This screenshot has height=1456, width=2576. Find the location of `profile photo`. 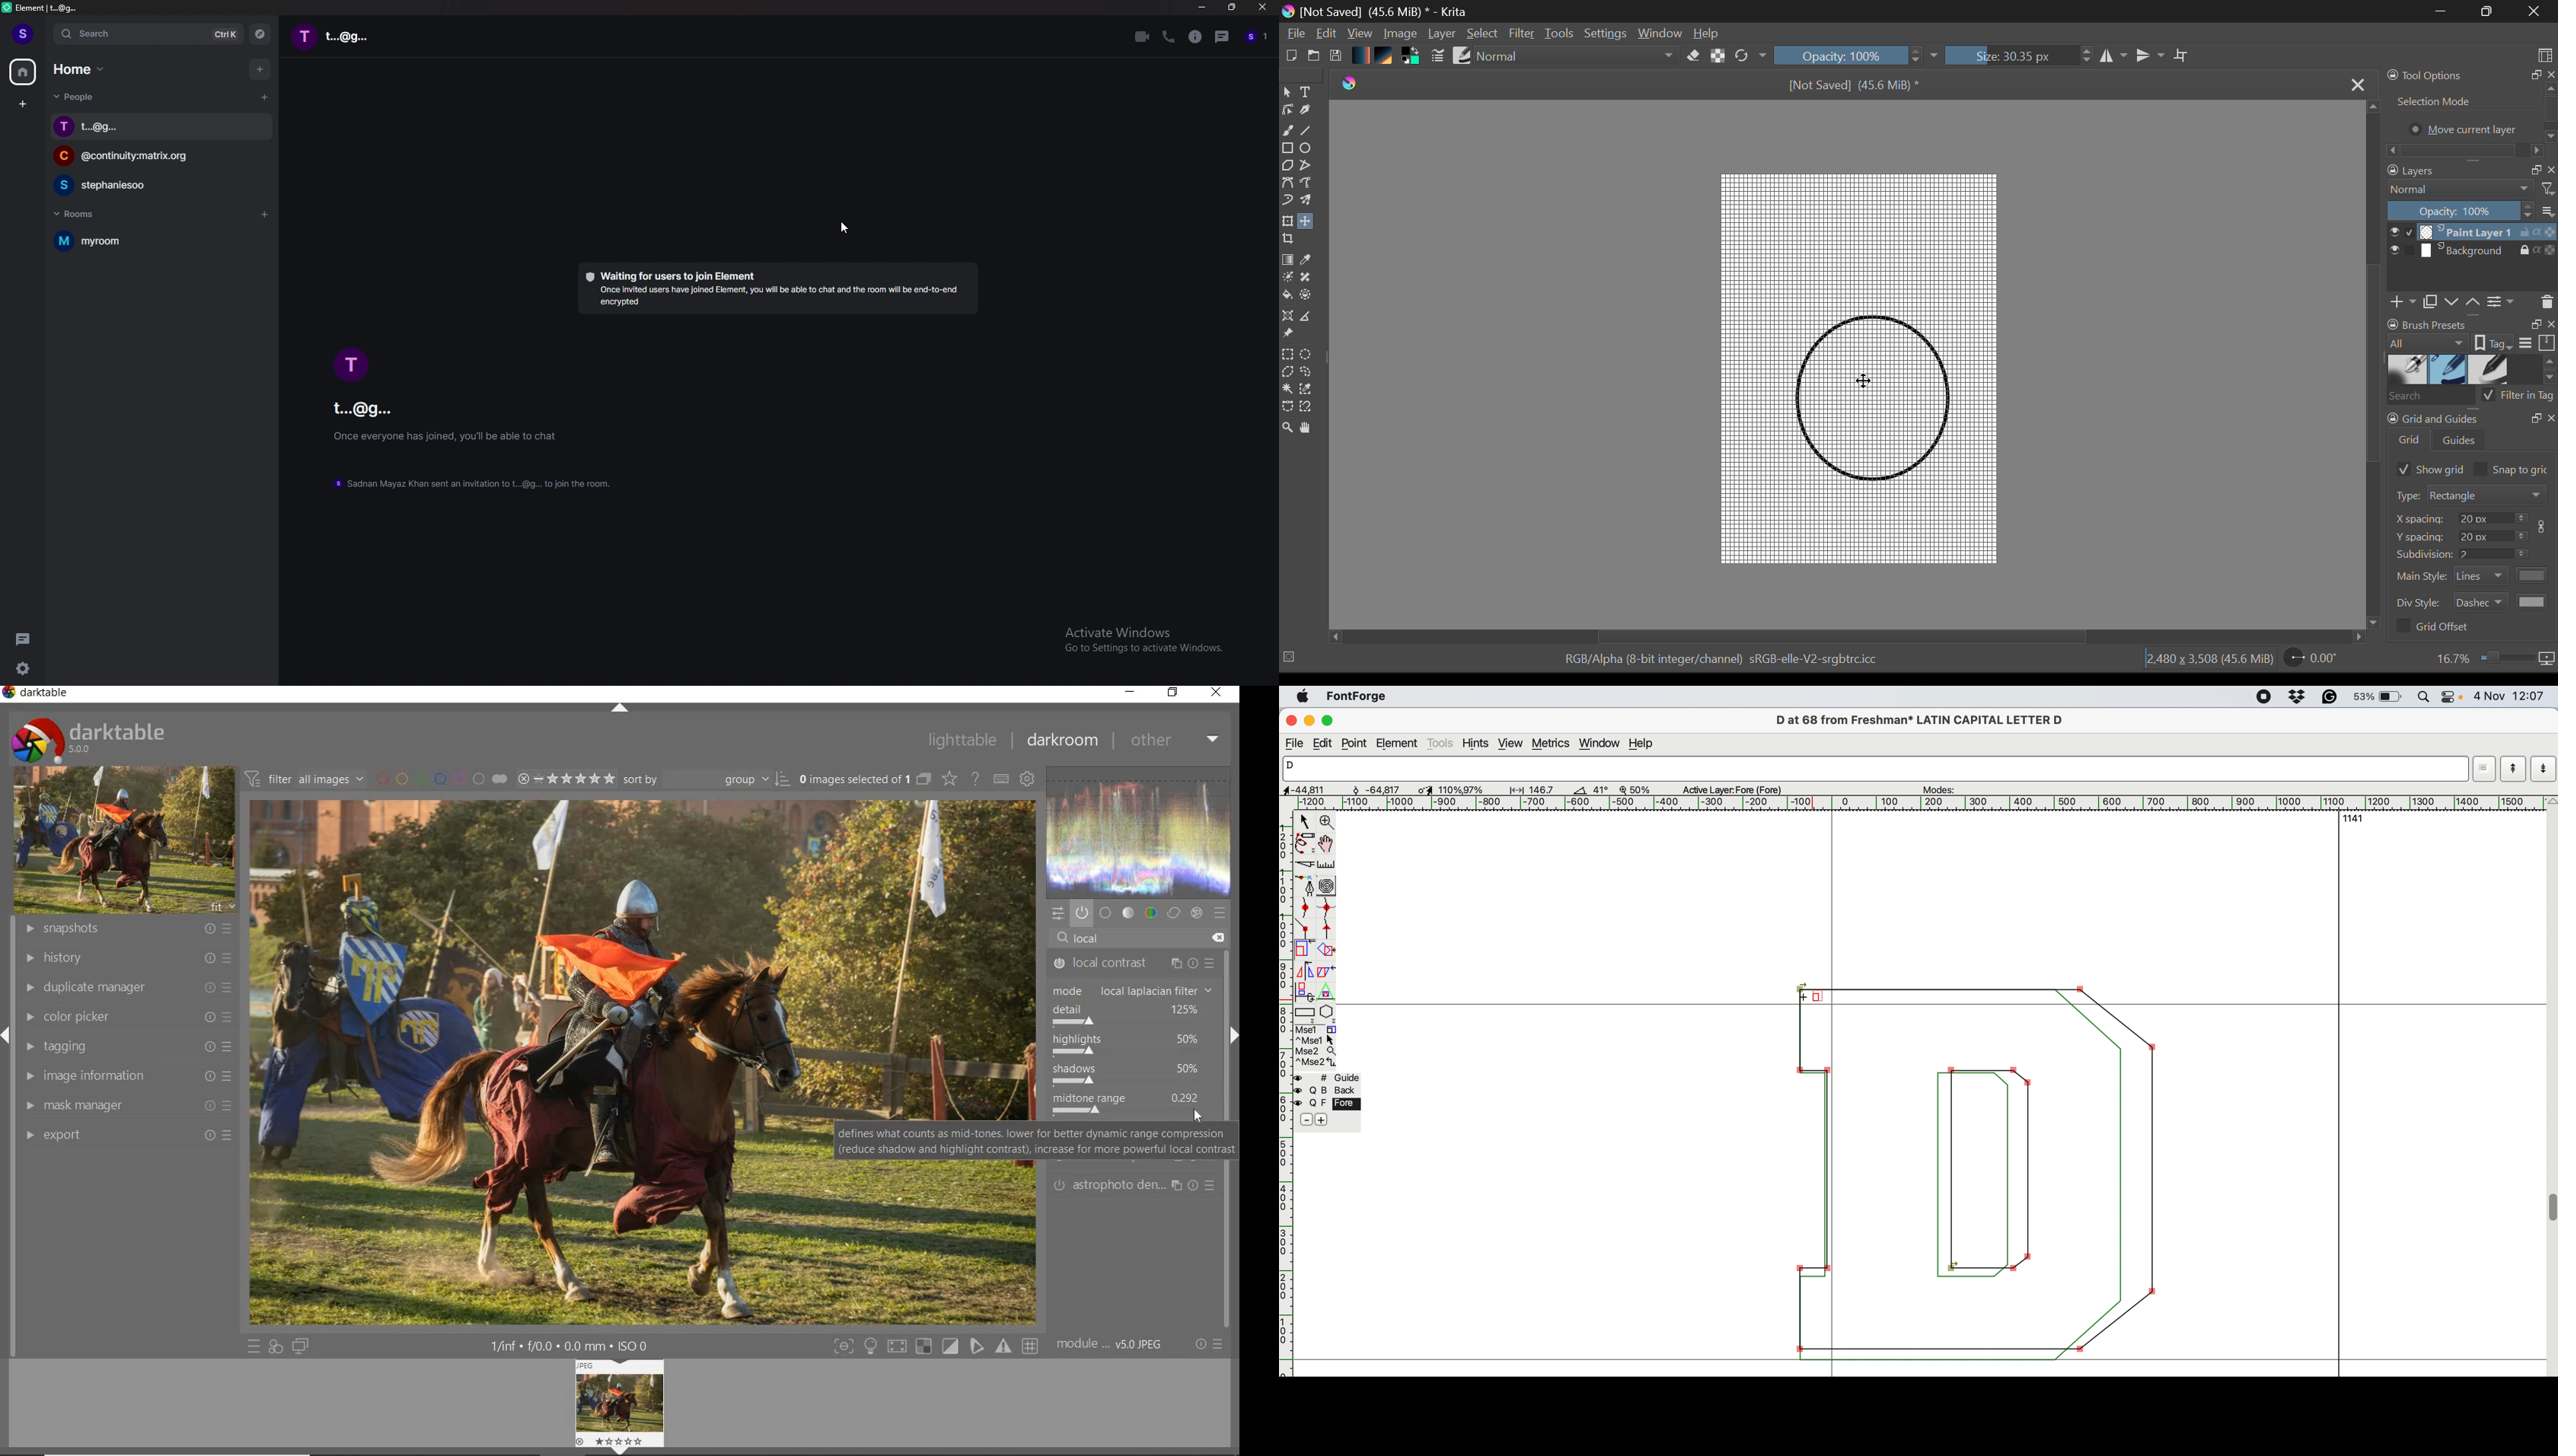

profile photo is located at coordinates (349, 364).